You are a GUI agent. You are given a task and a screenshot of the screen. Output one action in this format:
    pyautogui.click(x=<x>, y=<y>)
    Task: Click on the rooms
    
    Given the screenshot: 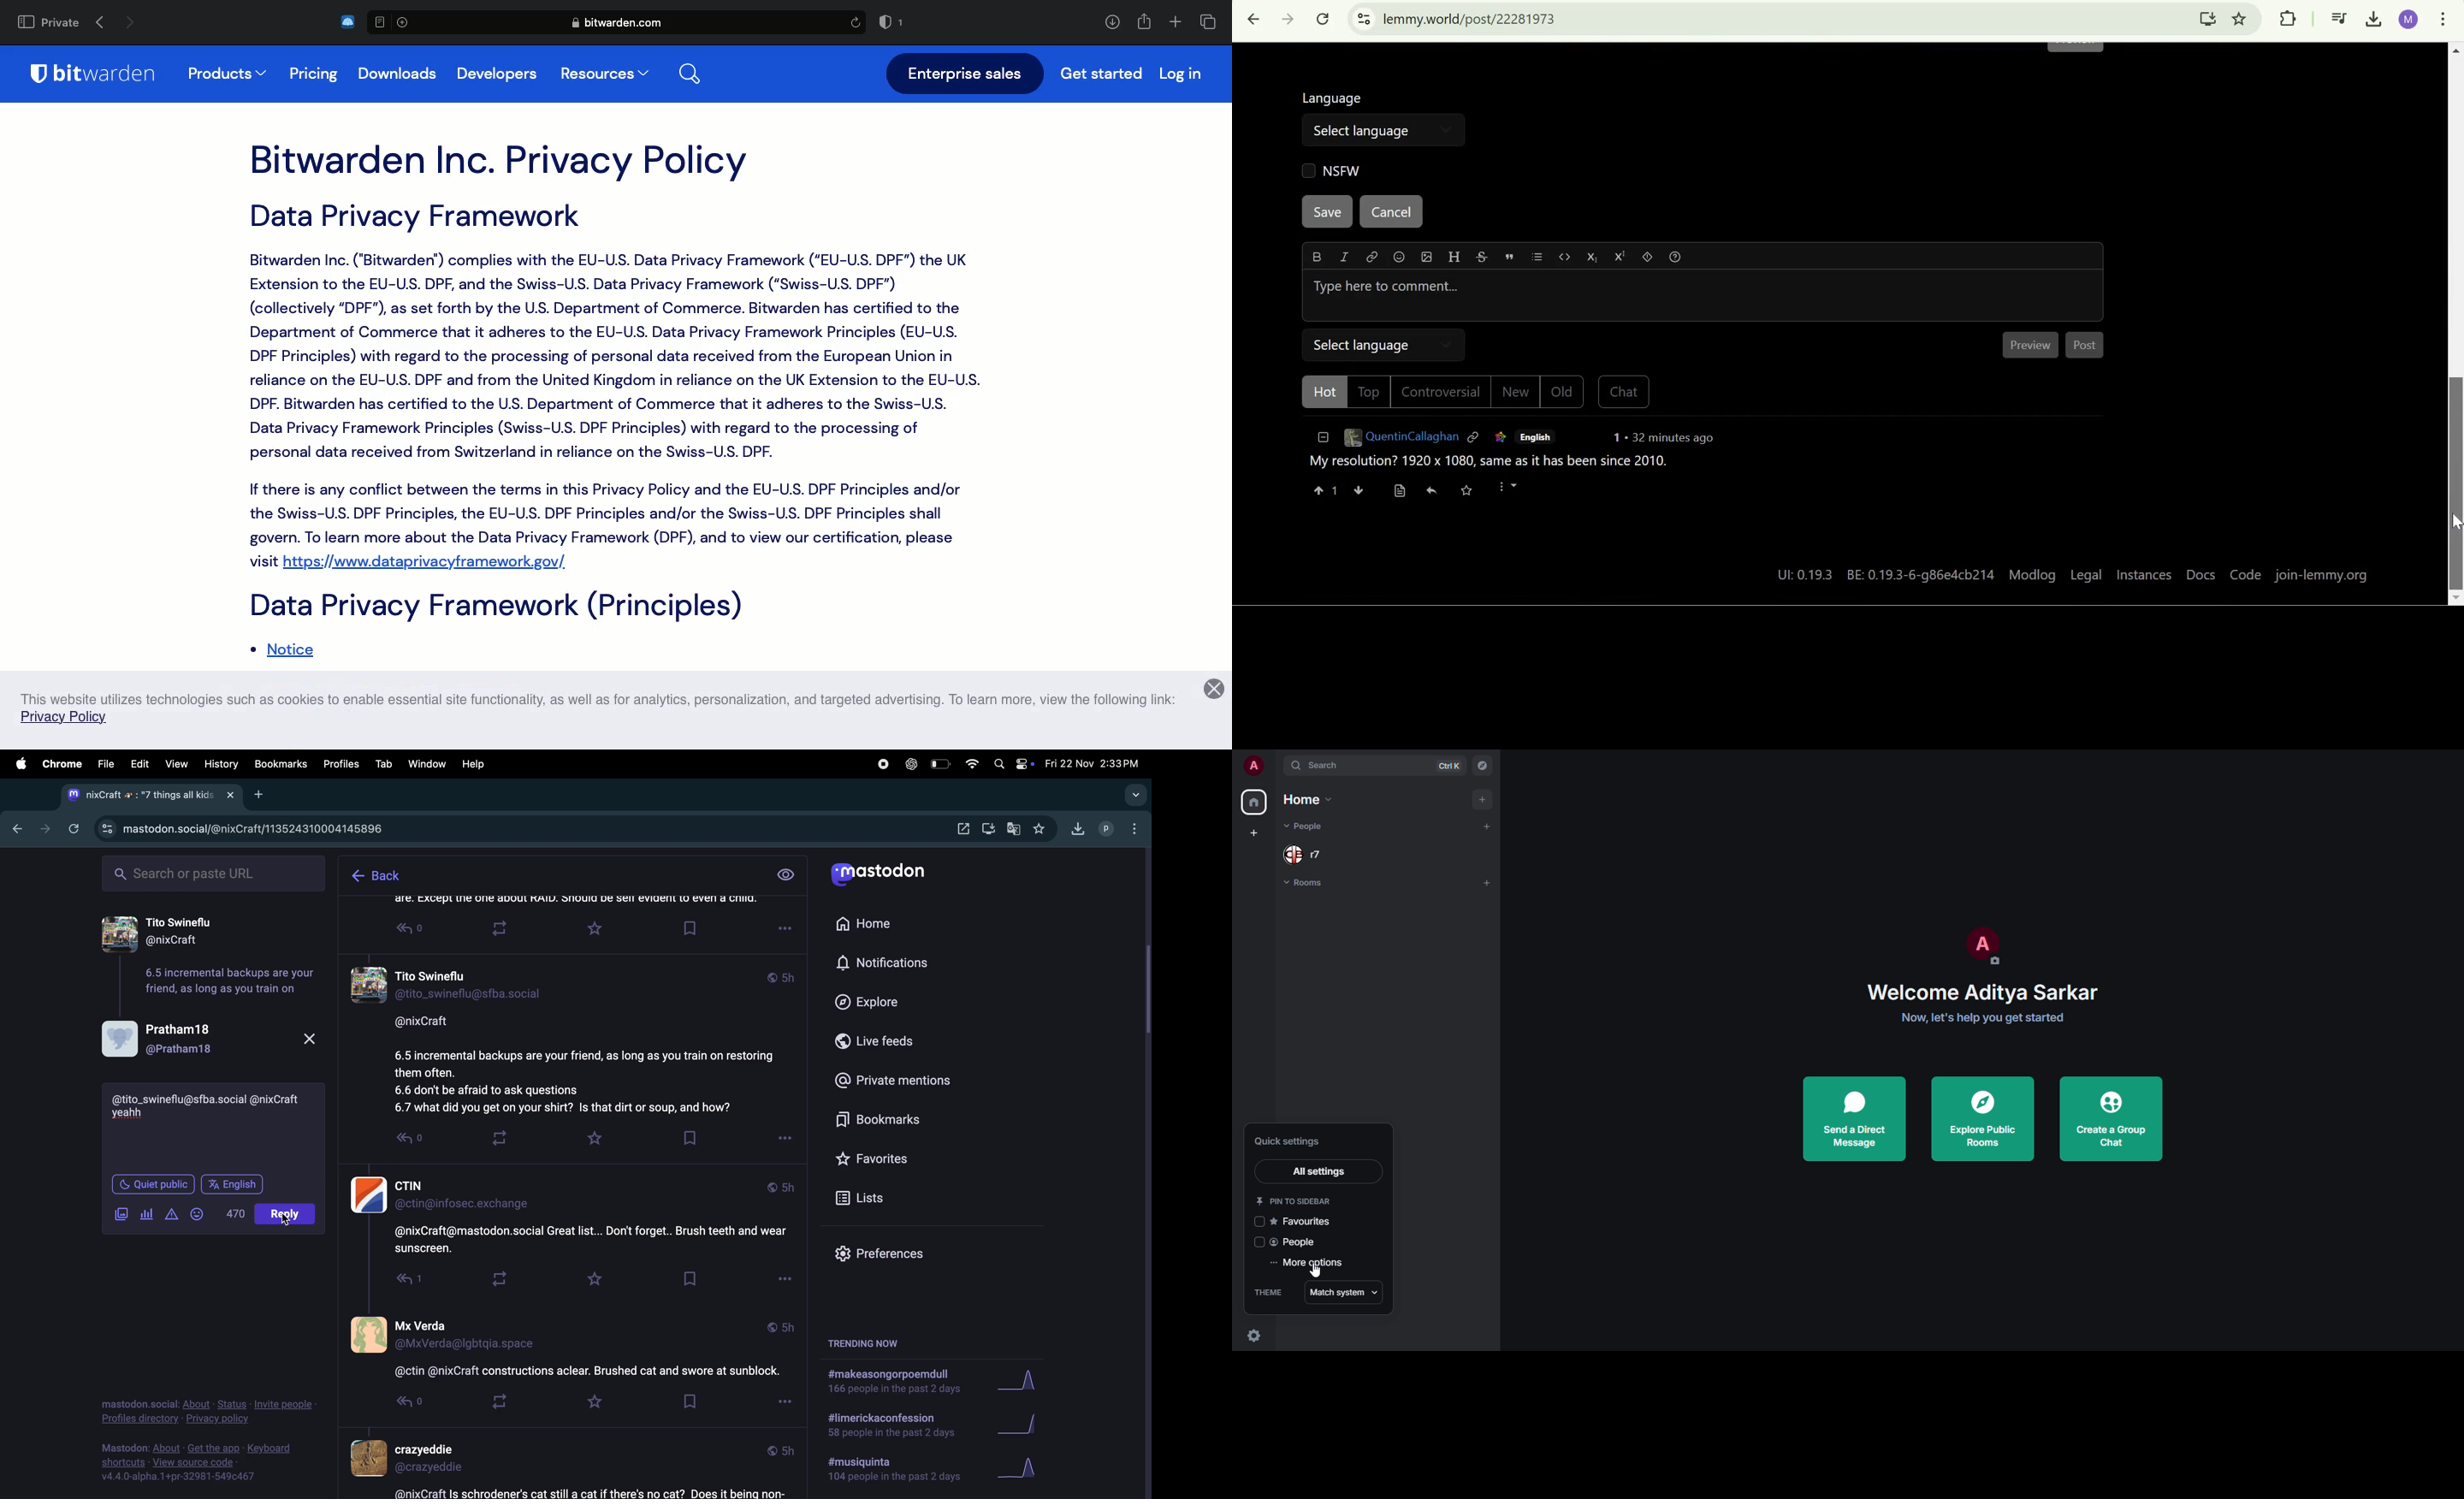 What is the action you would take?
    pyautogui.click(x=1307, y=883)
    